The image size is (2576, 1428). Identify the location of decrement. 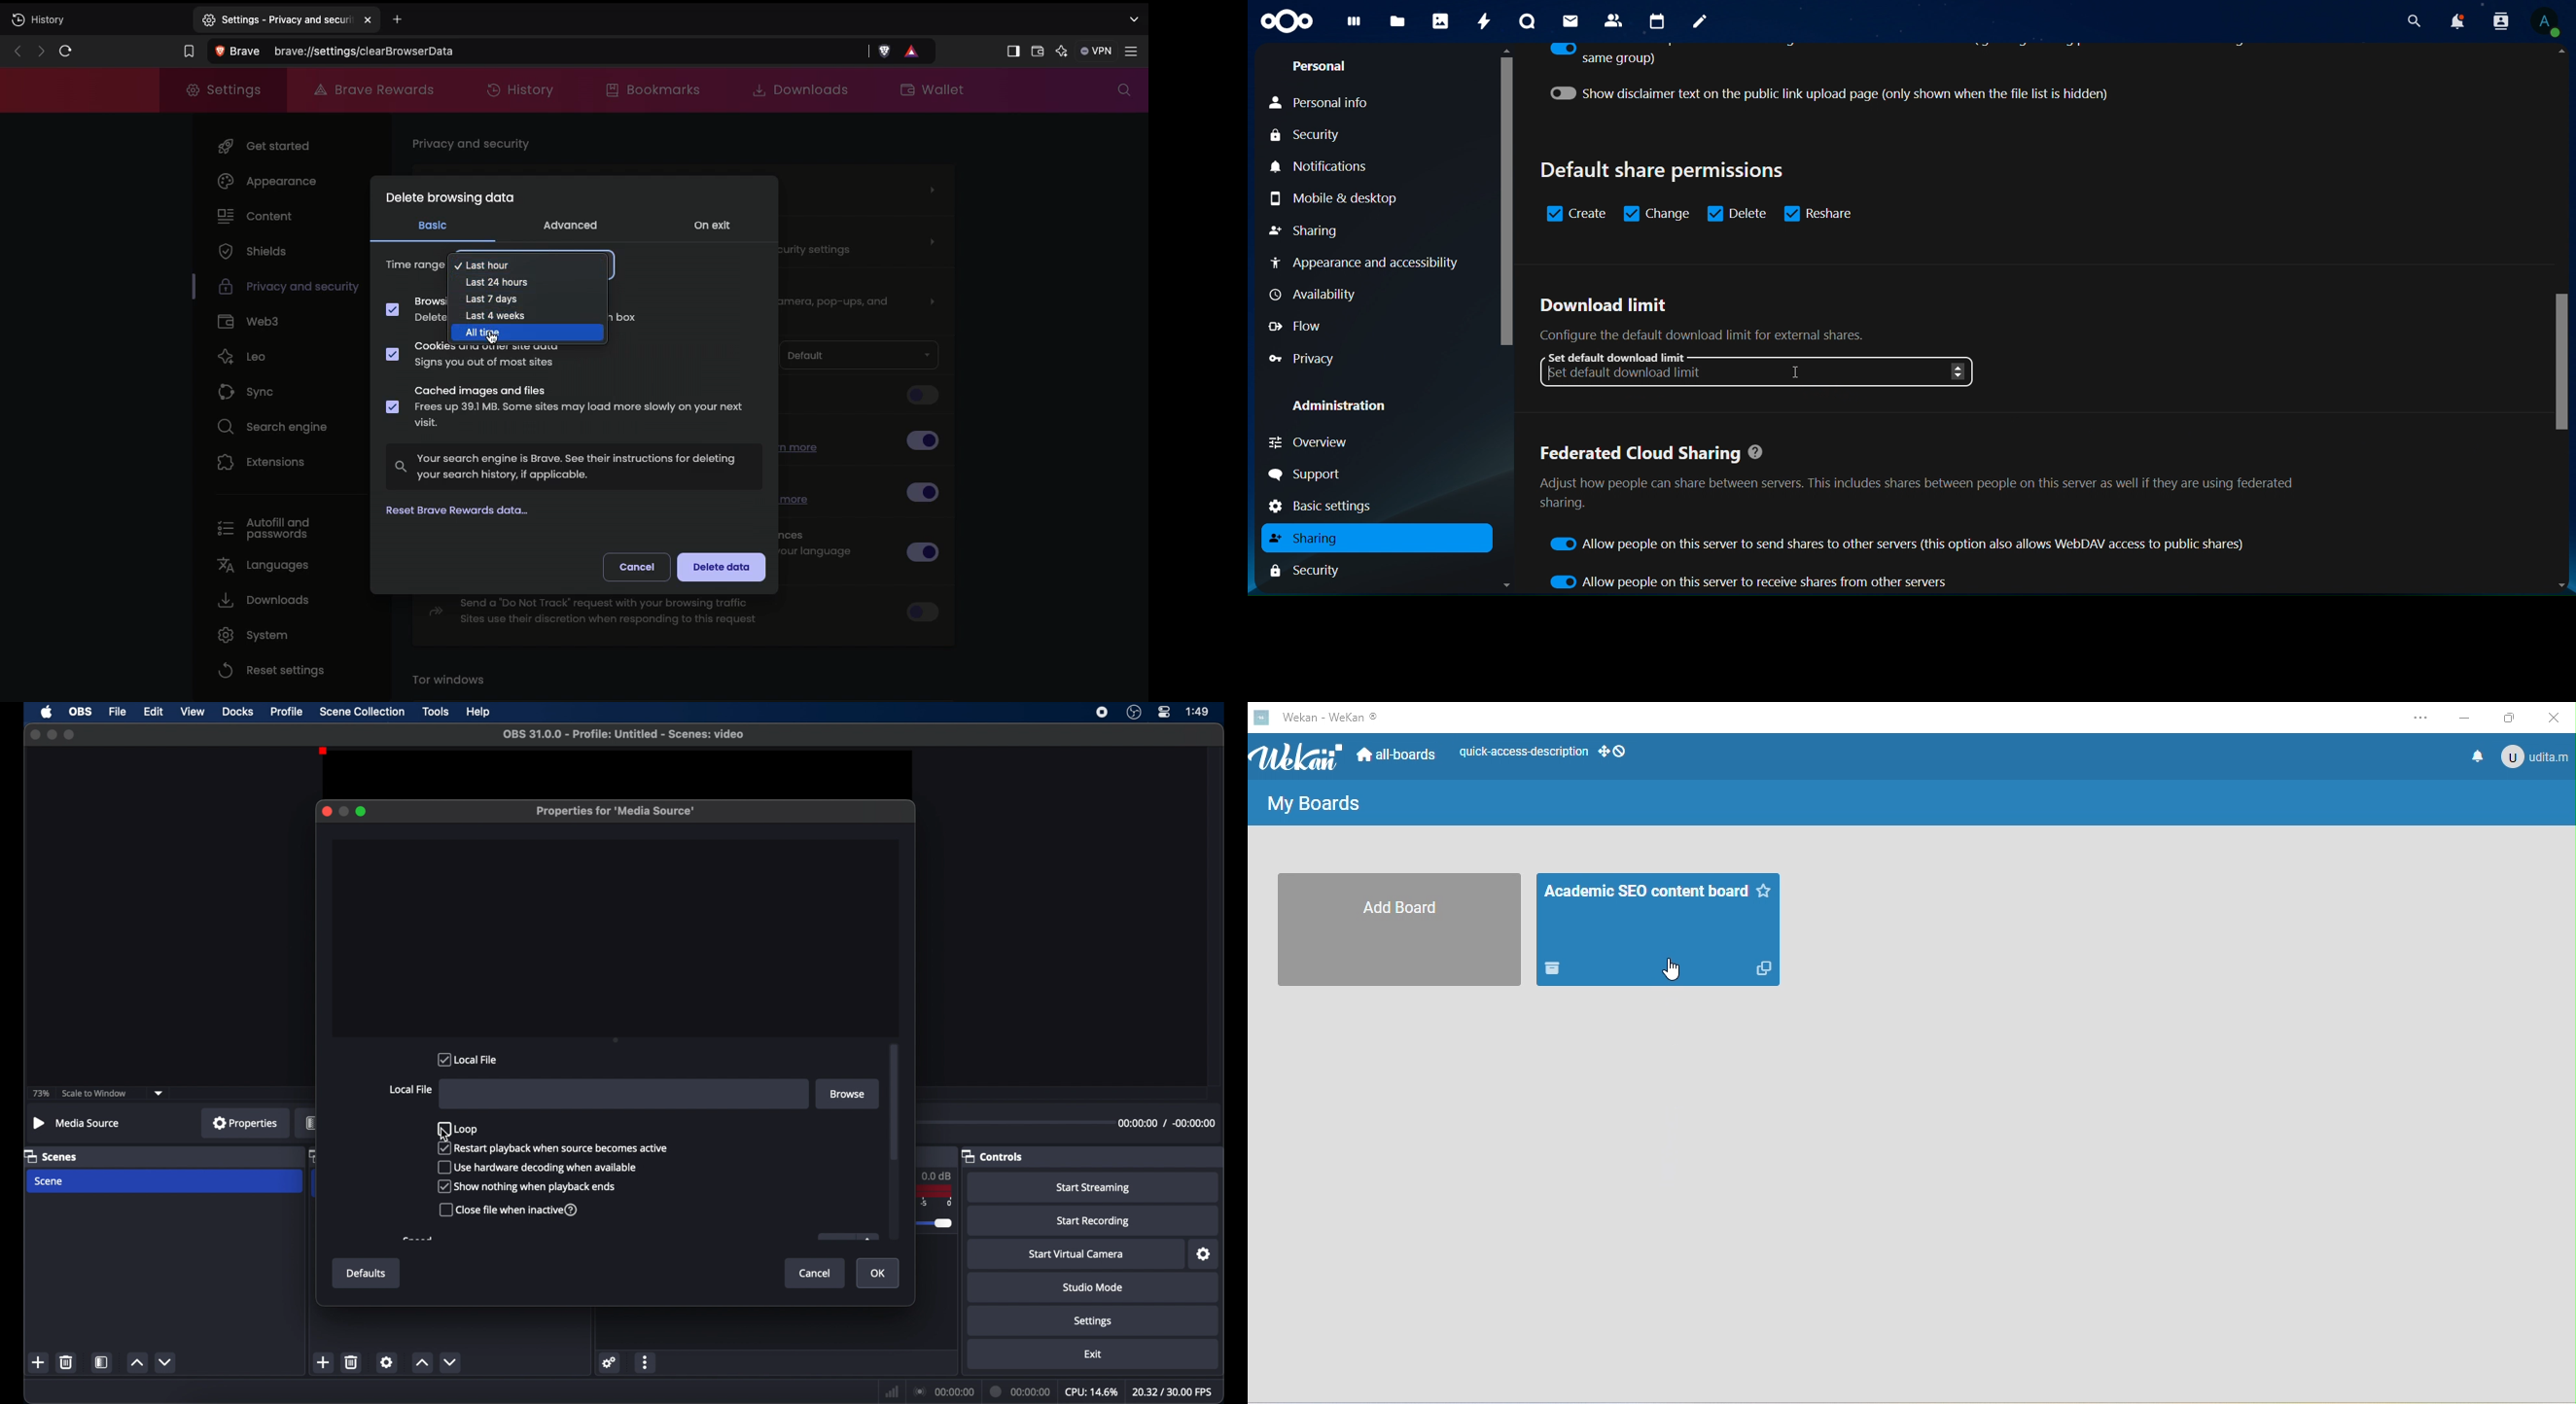
(451, 1361).